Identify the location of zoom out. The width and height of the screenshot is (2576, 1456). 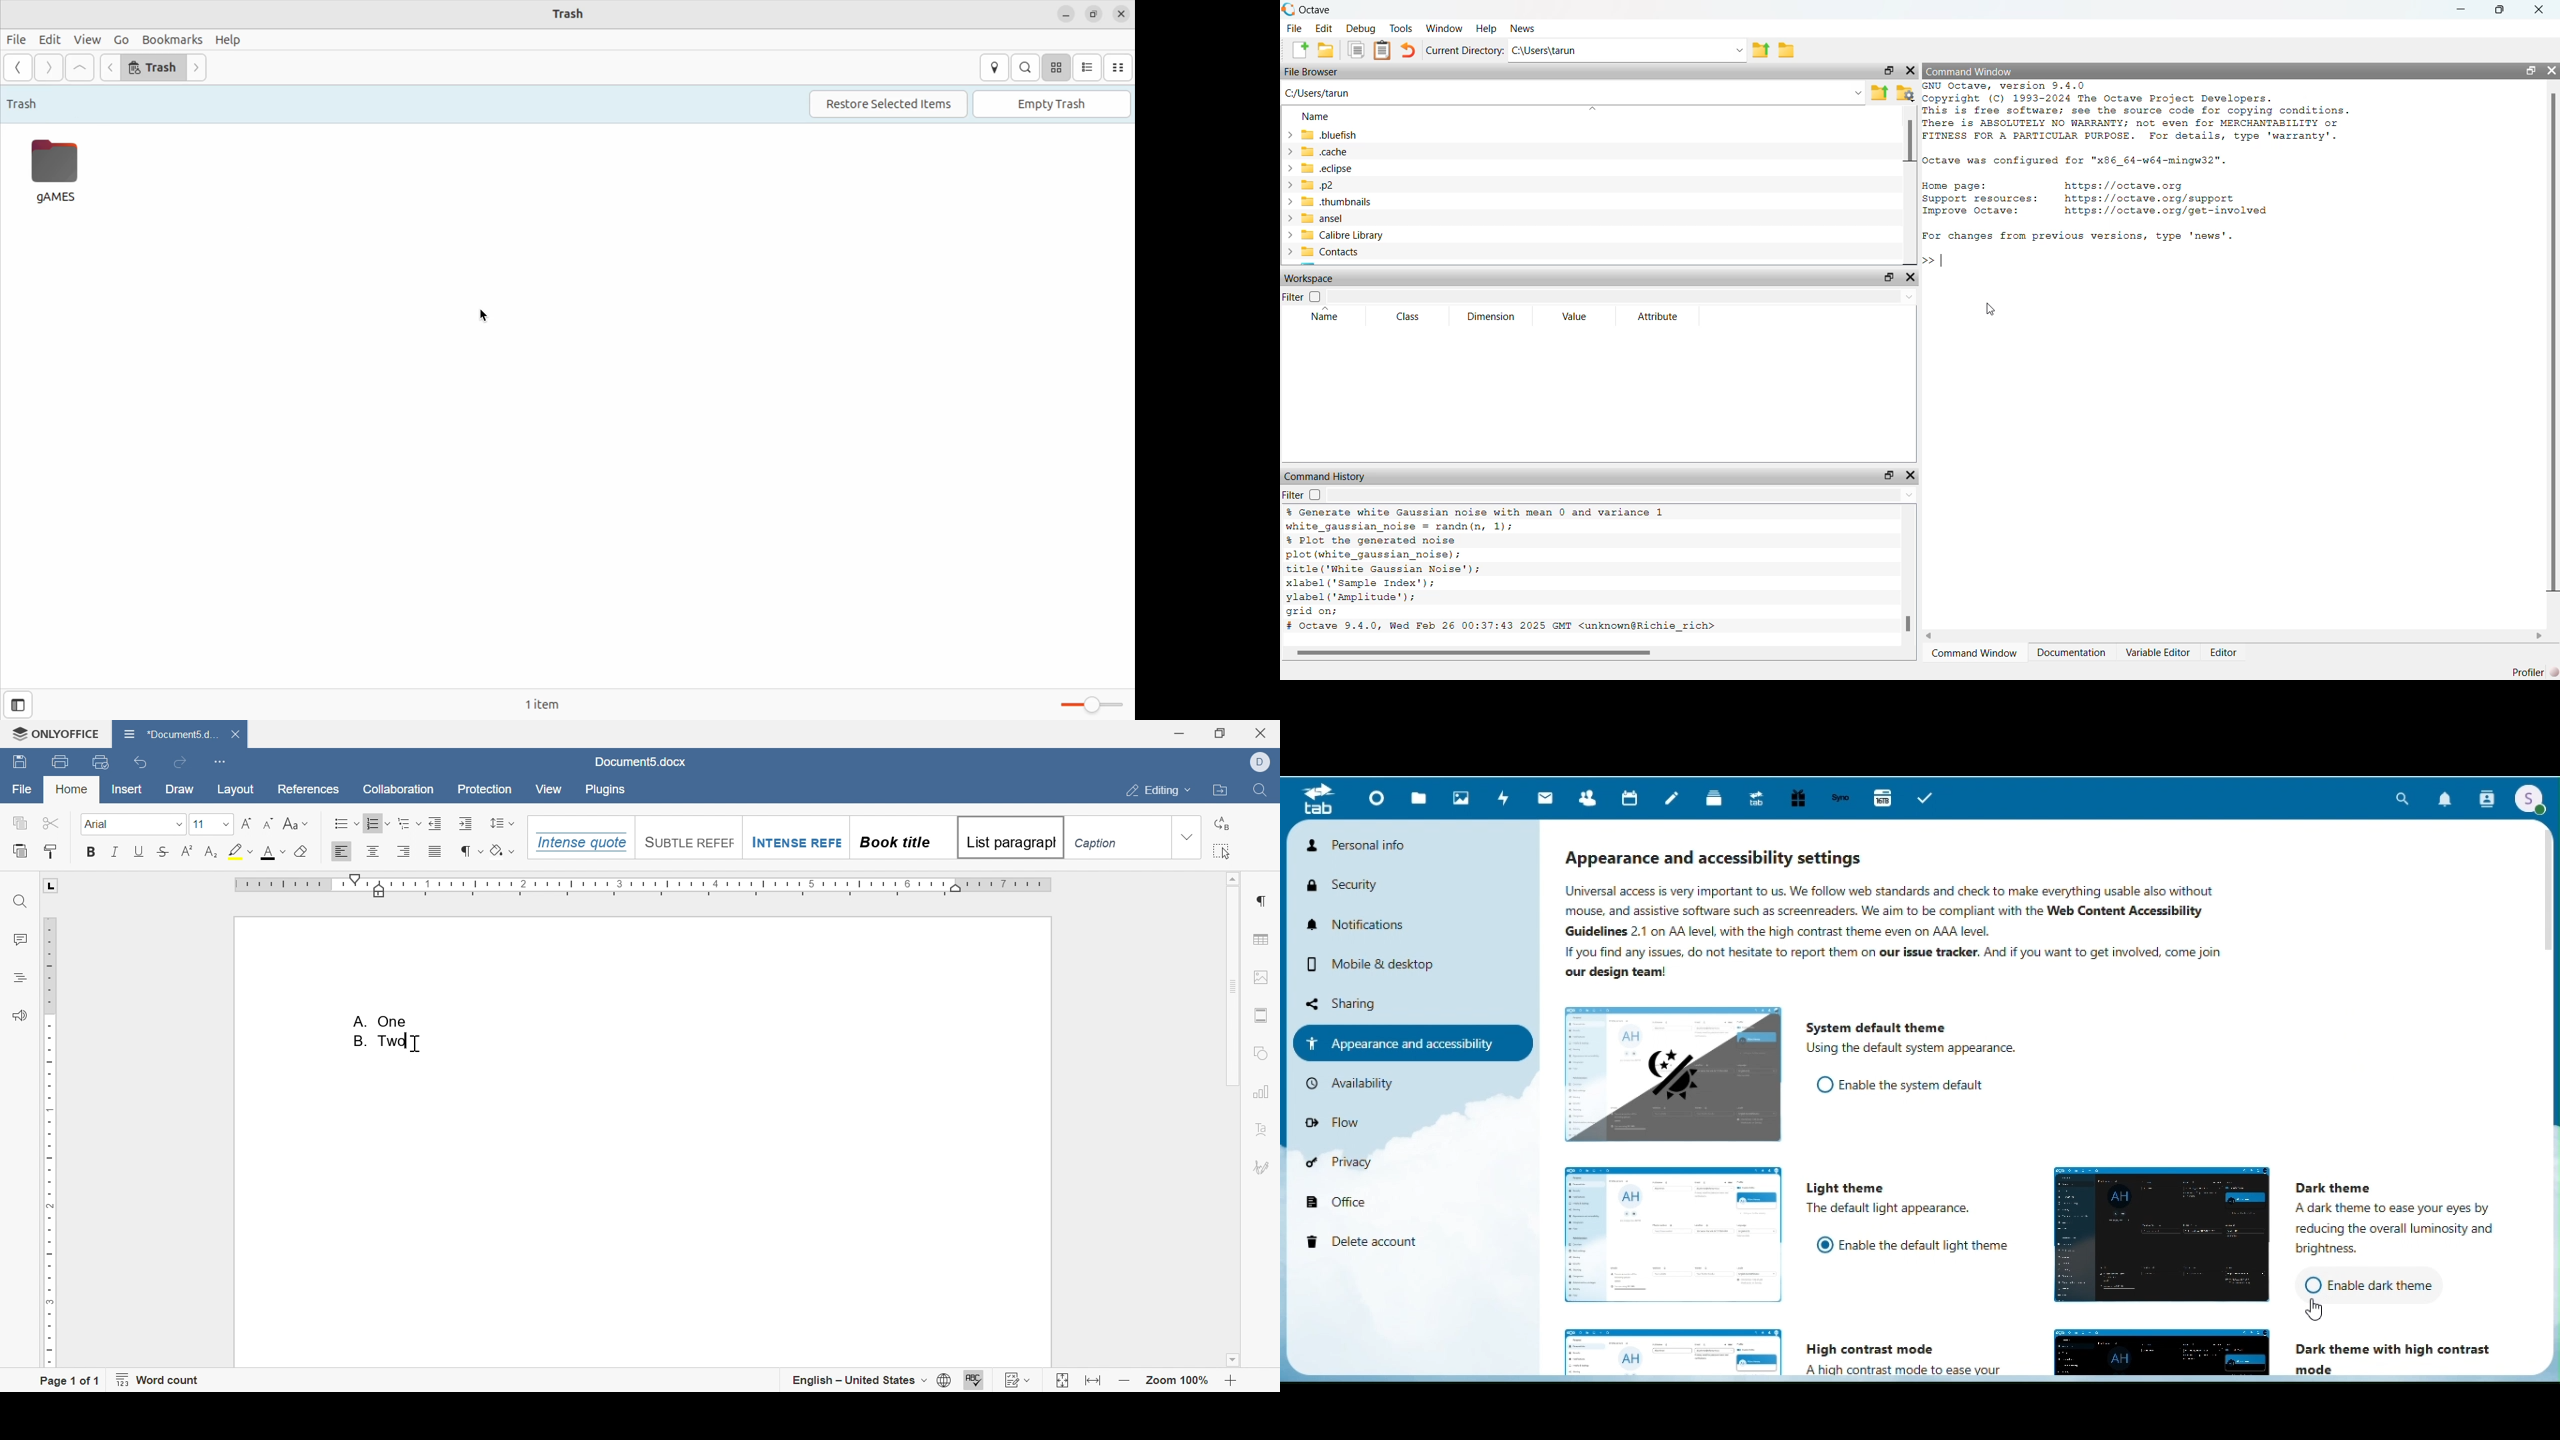
(1127, 1383).